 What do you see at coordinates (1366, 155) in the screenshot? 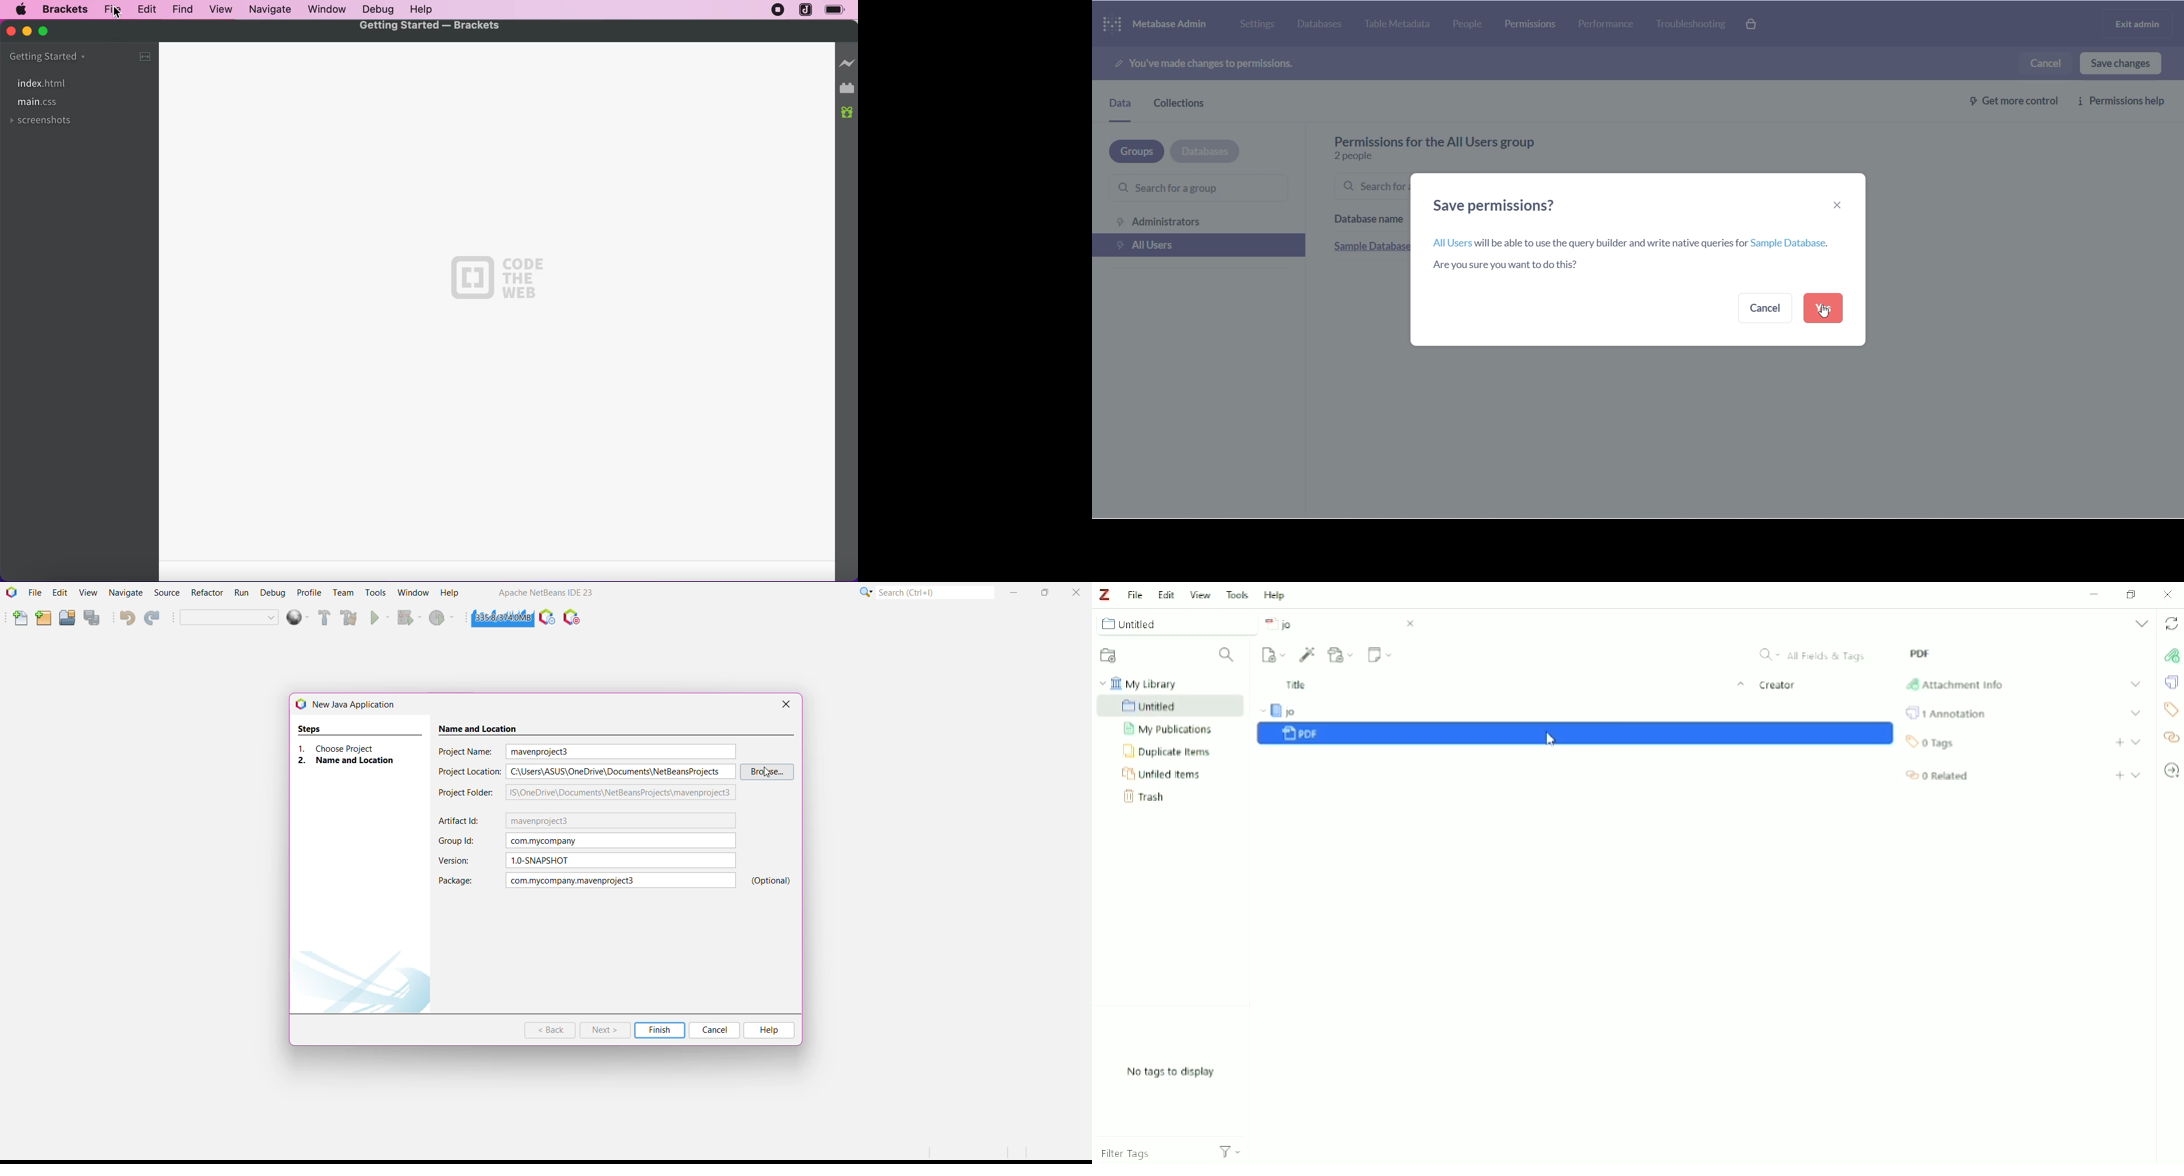
I see `number of people in group` at bounding box center [1366, 155].